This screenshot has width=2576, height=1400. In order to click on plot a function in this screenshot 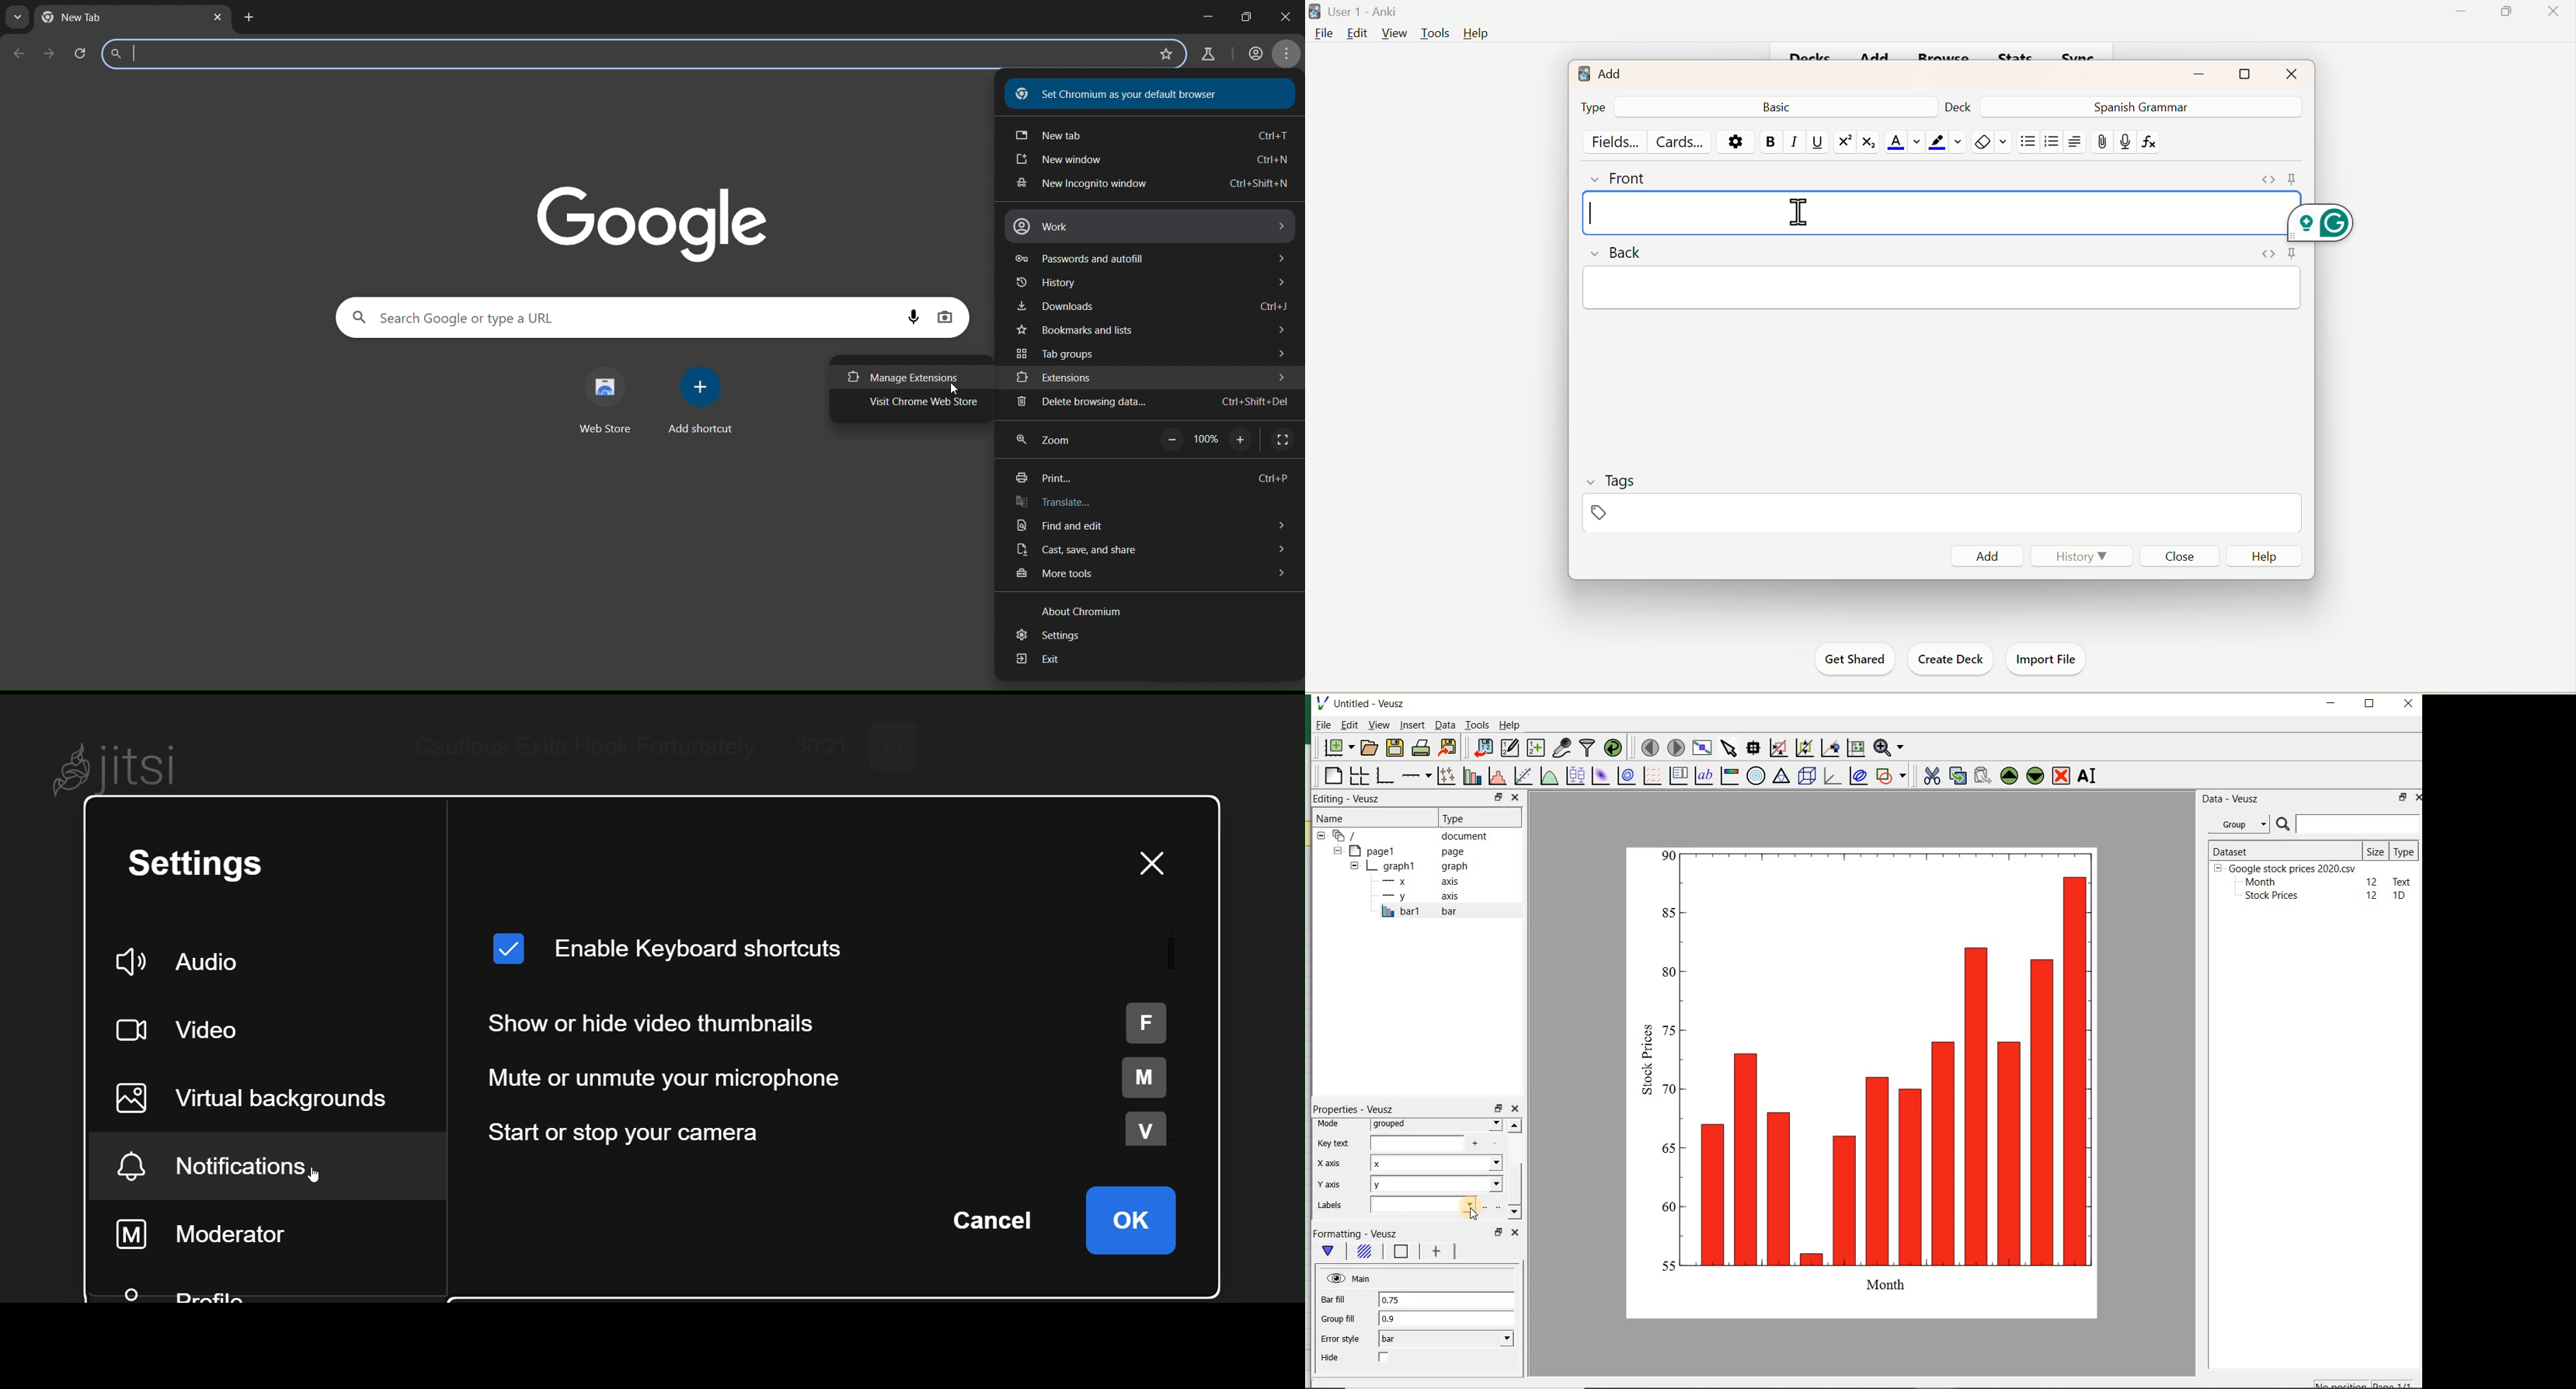, I will do `click(1548, 777)`.